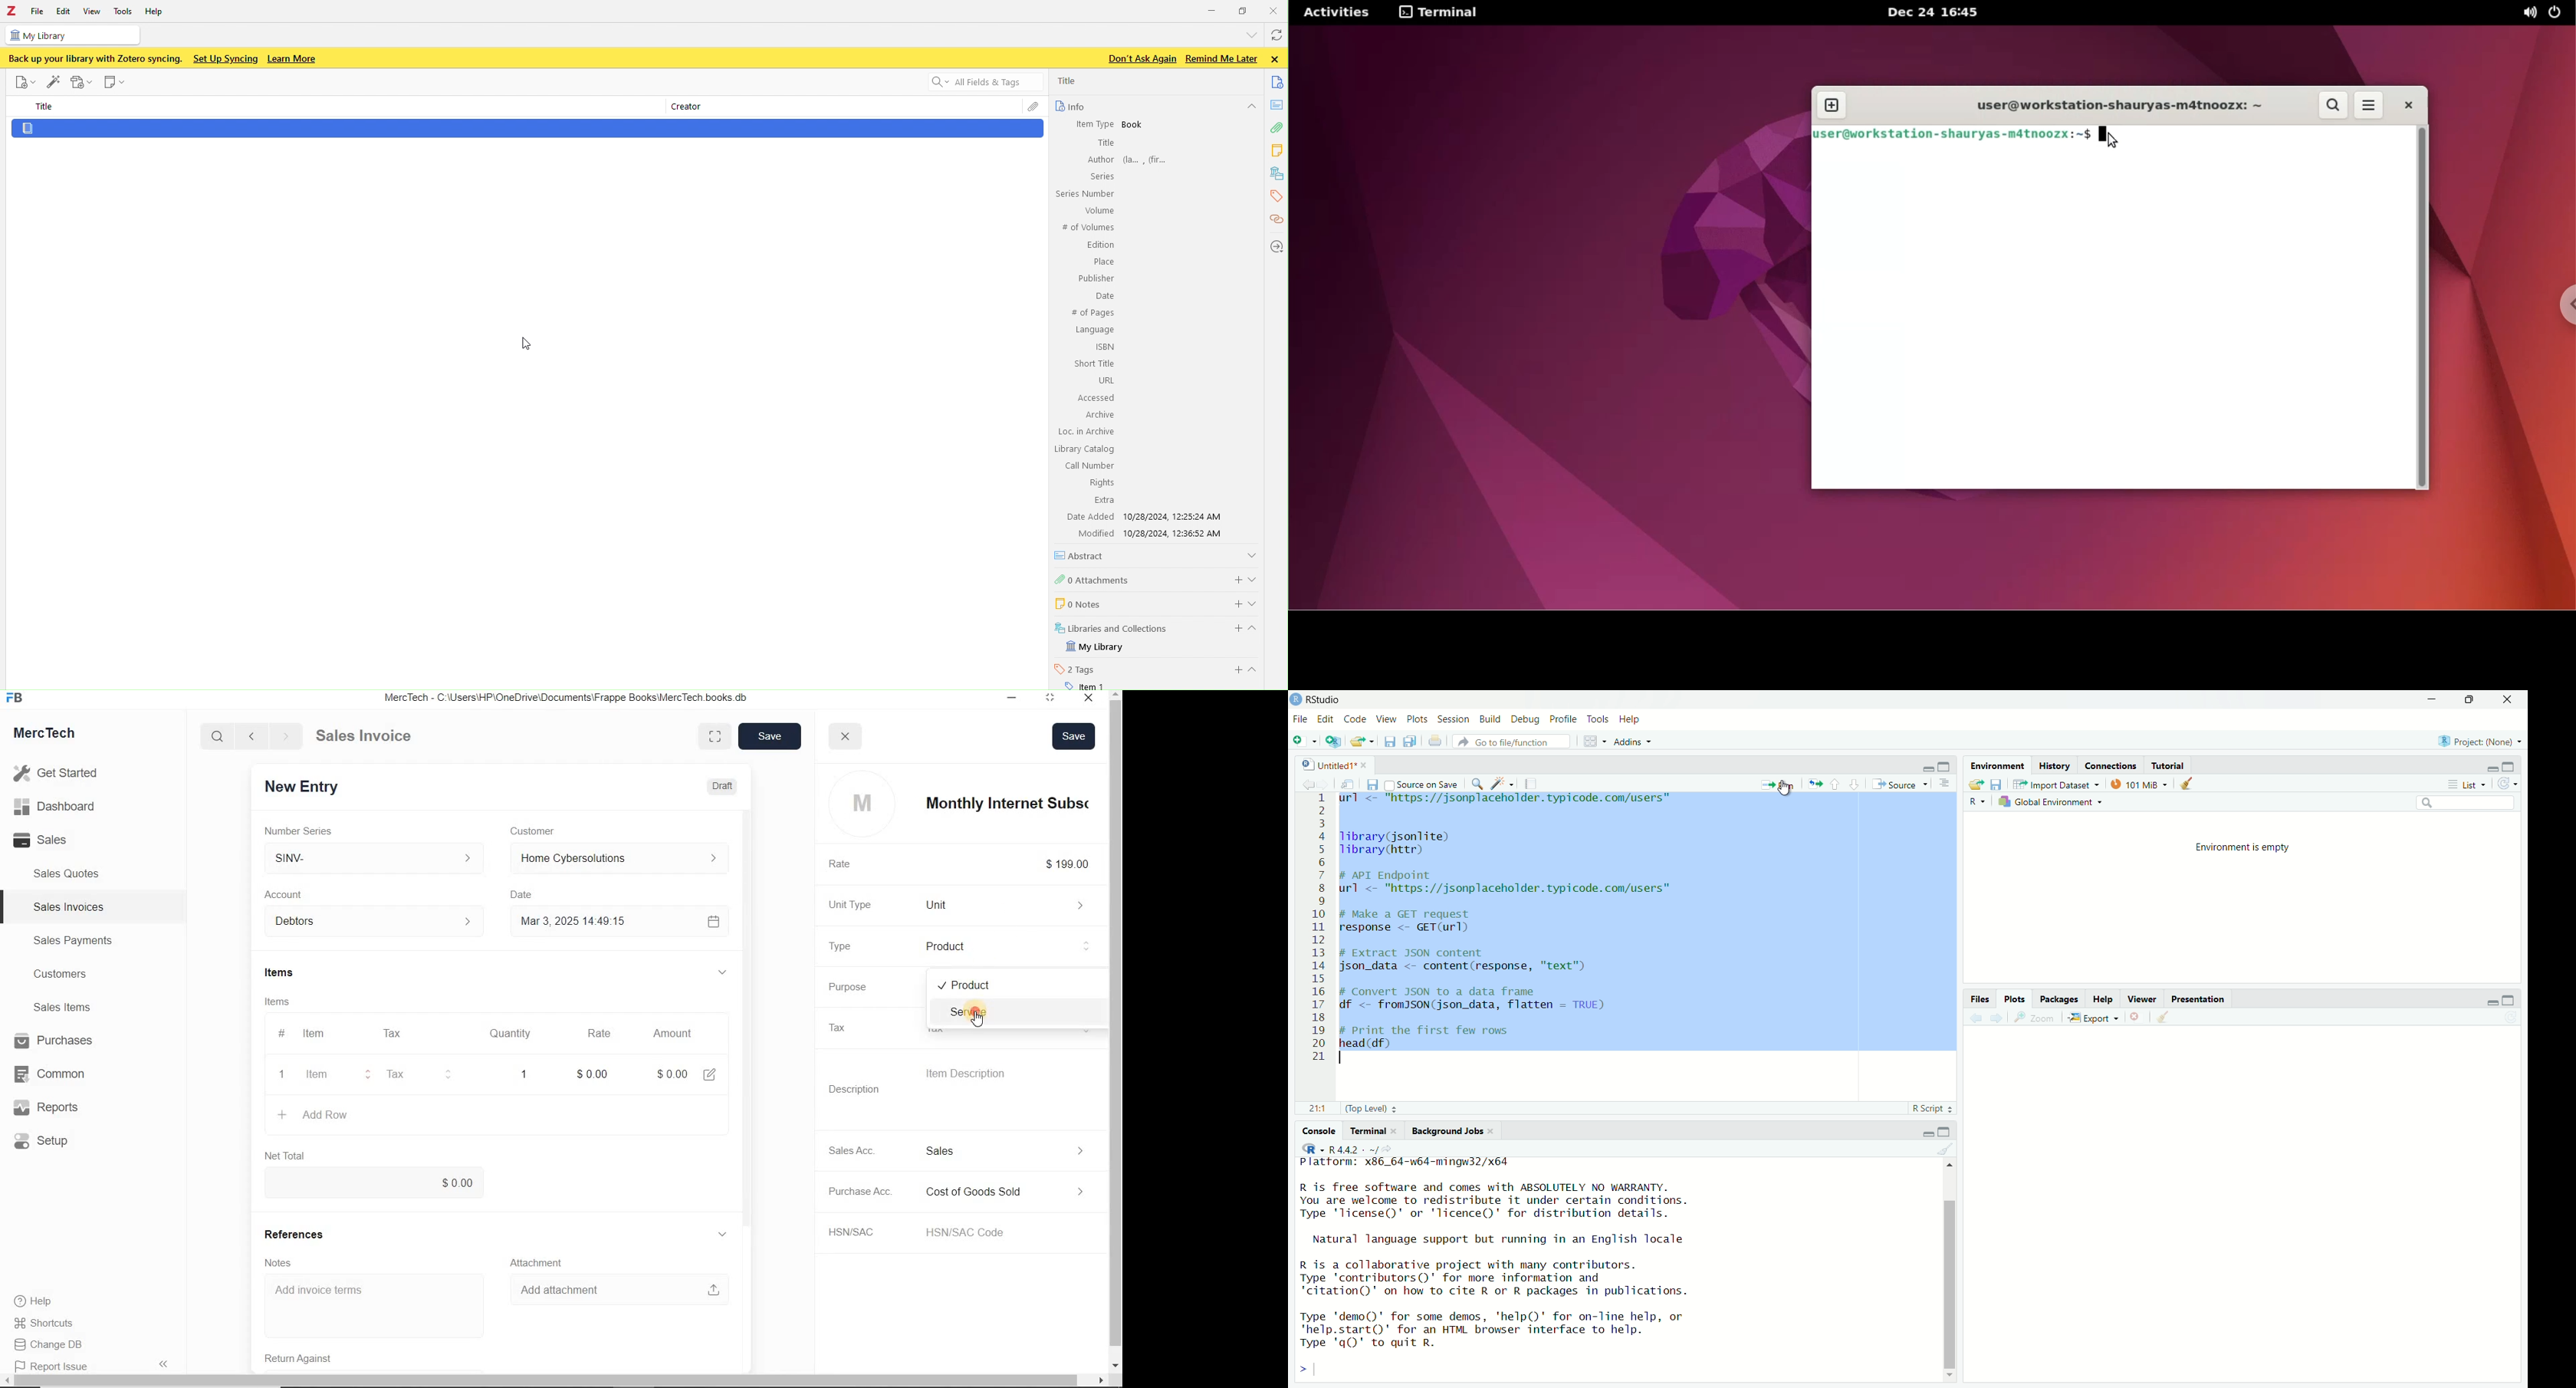  Describe the element at coordinates (1933, 1109) in the screenshot. I see `R Script ` at that location.